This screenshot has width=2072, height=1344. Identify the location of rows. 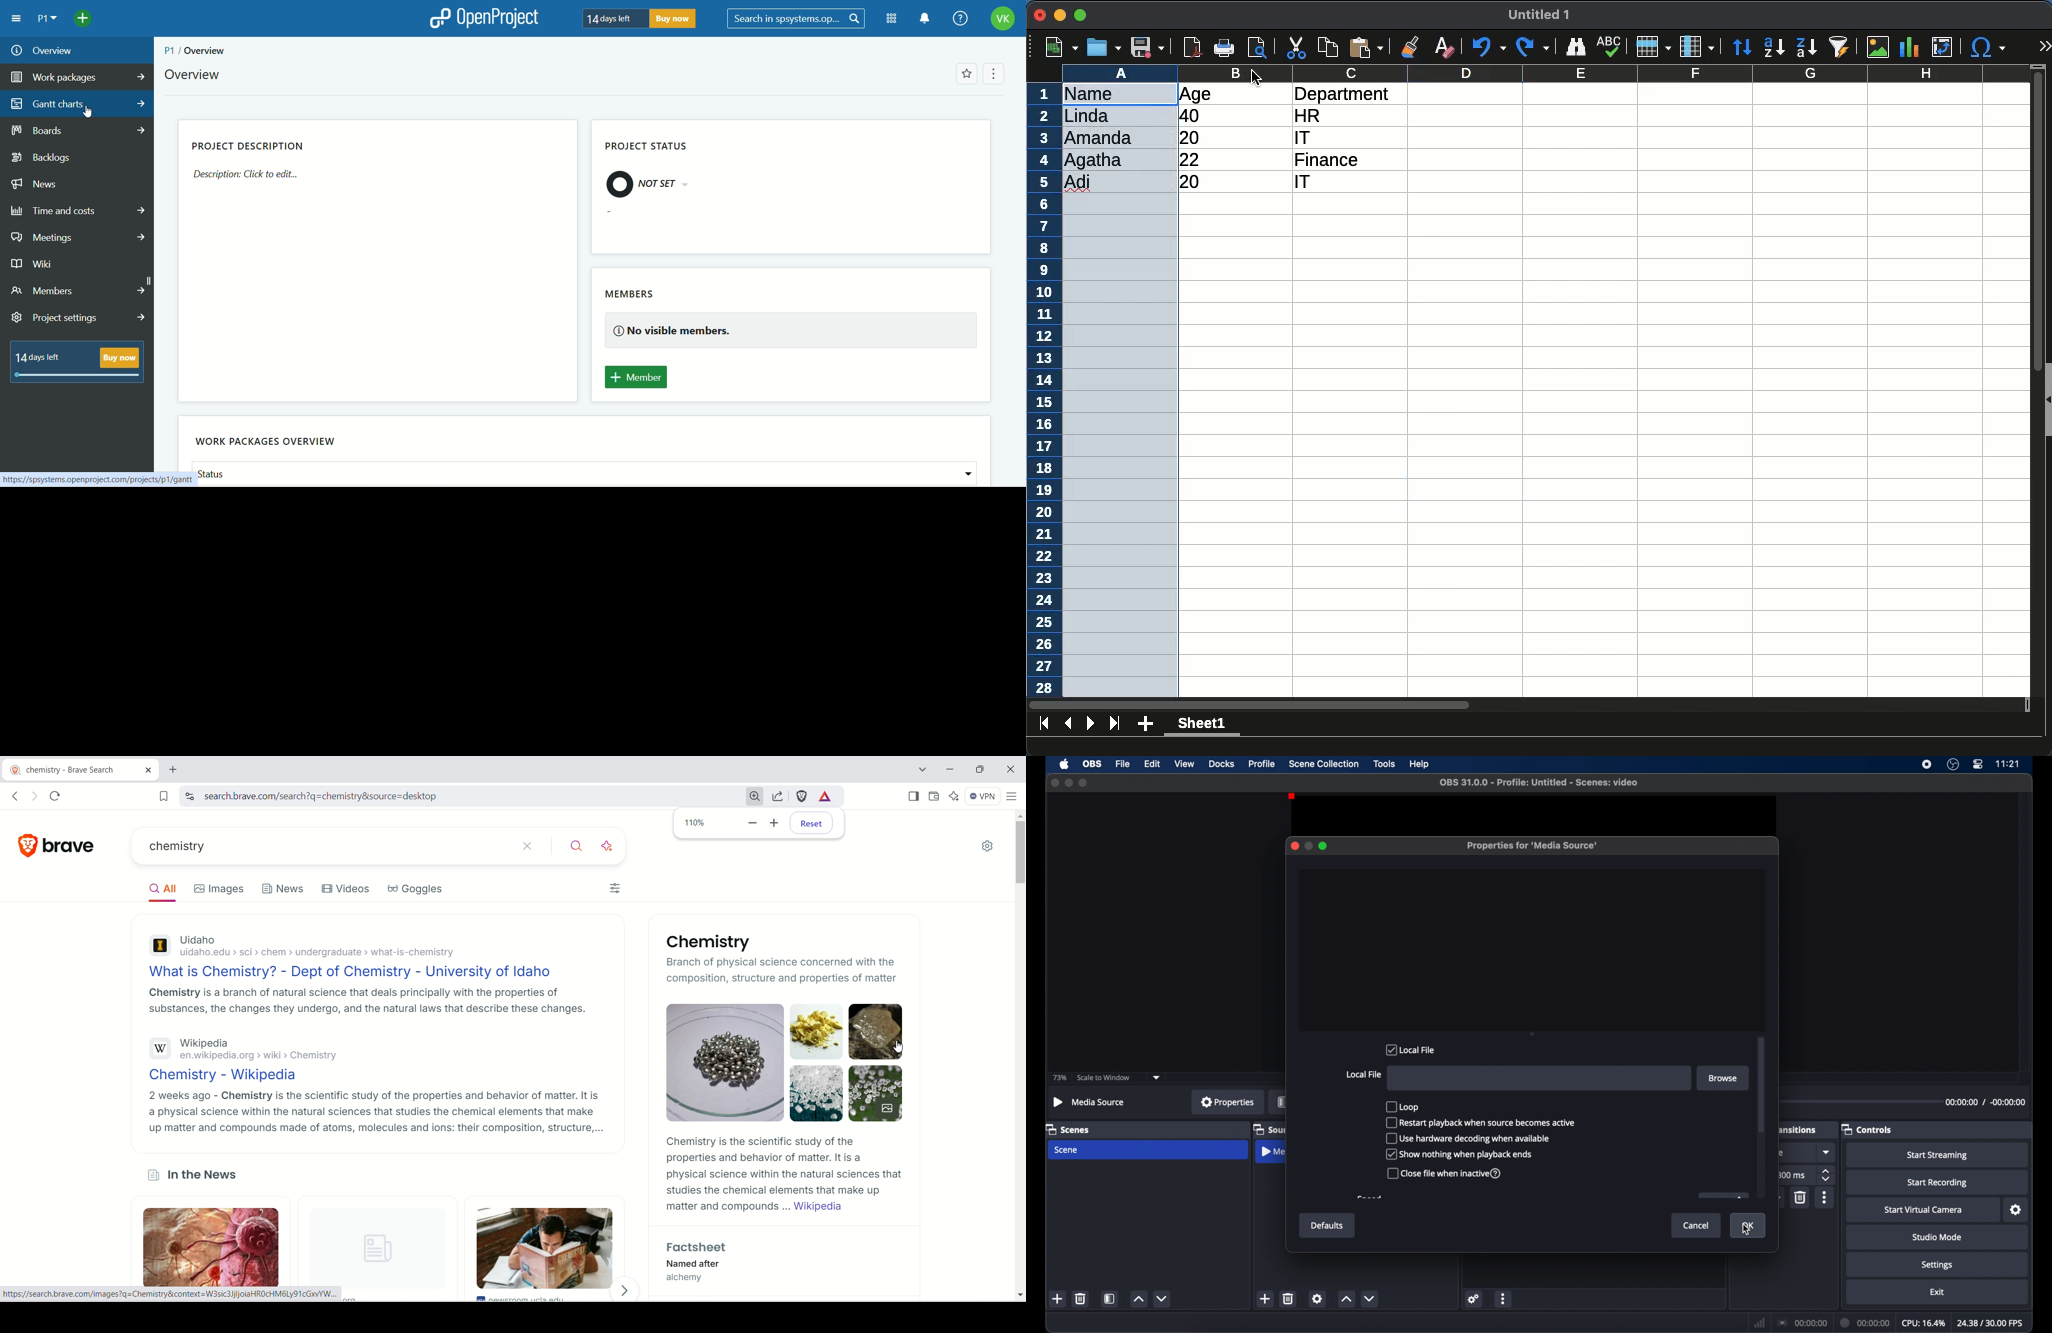
(1652, 47).